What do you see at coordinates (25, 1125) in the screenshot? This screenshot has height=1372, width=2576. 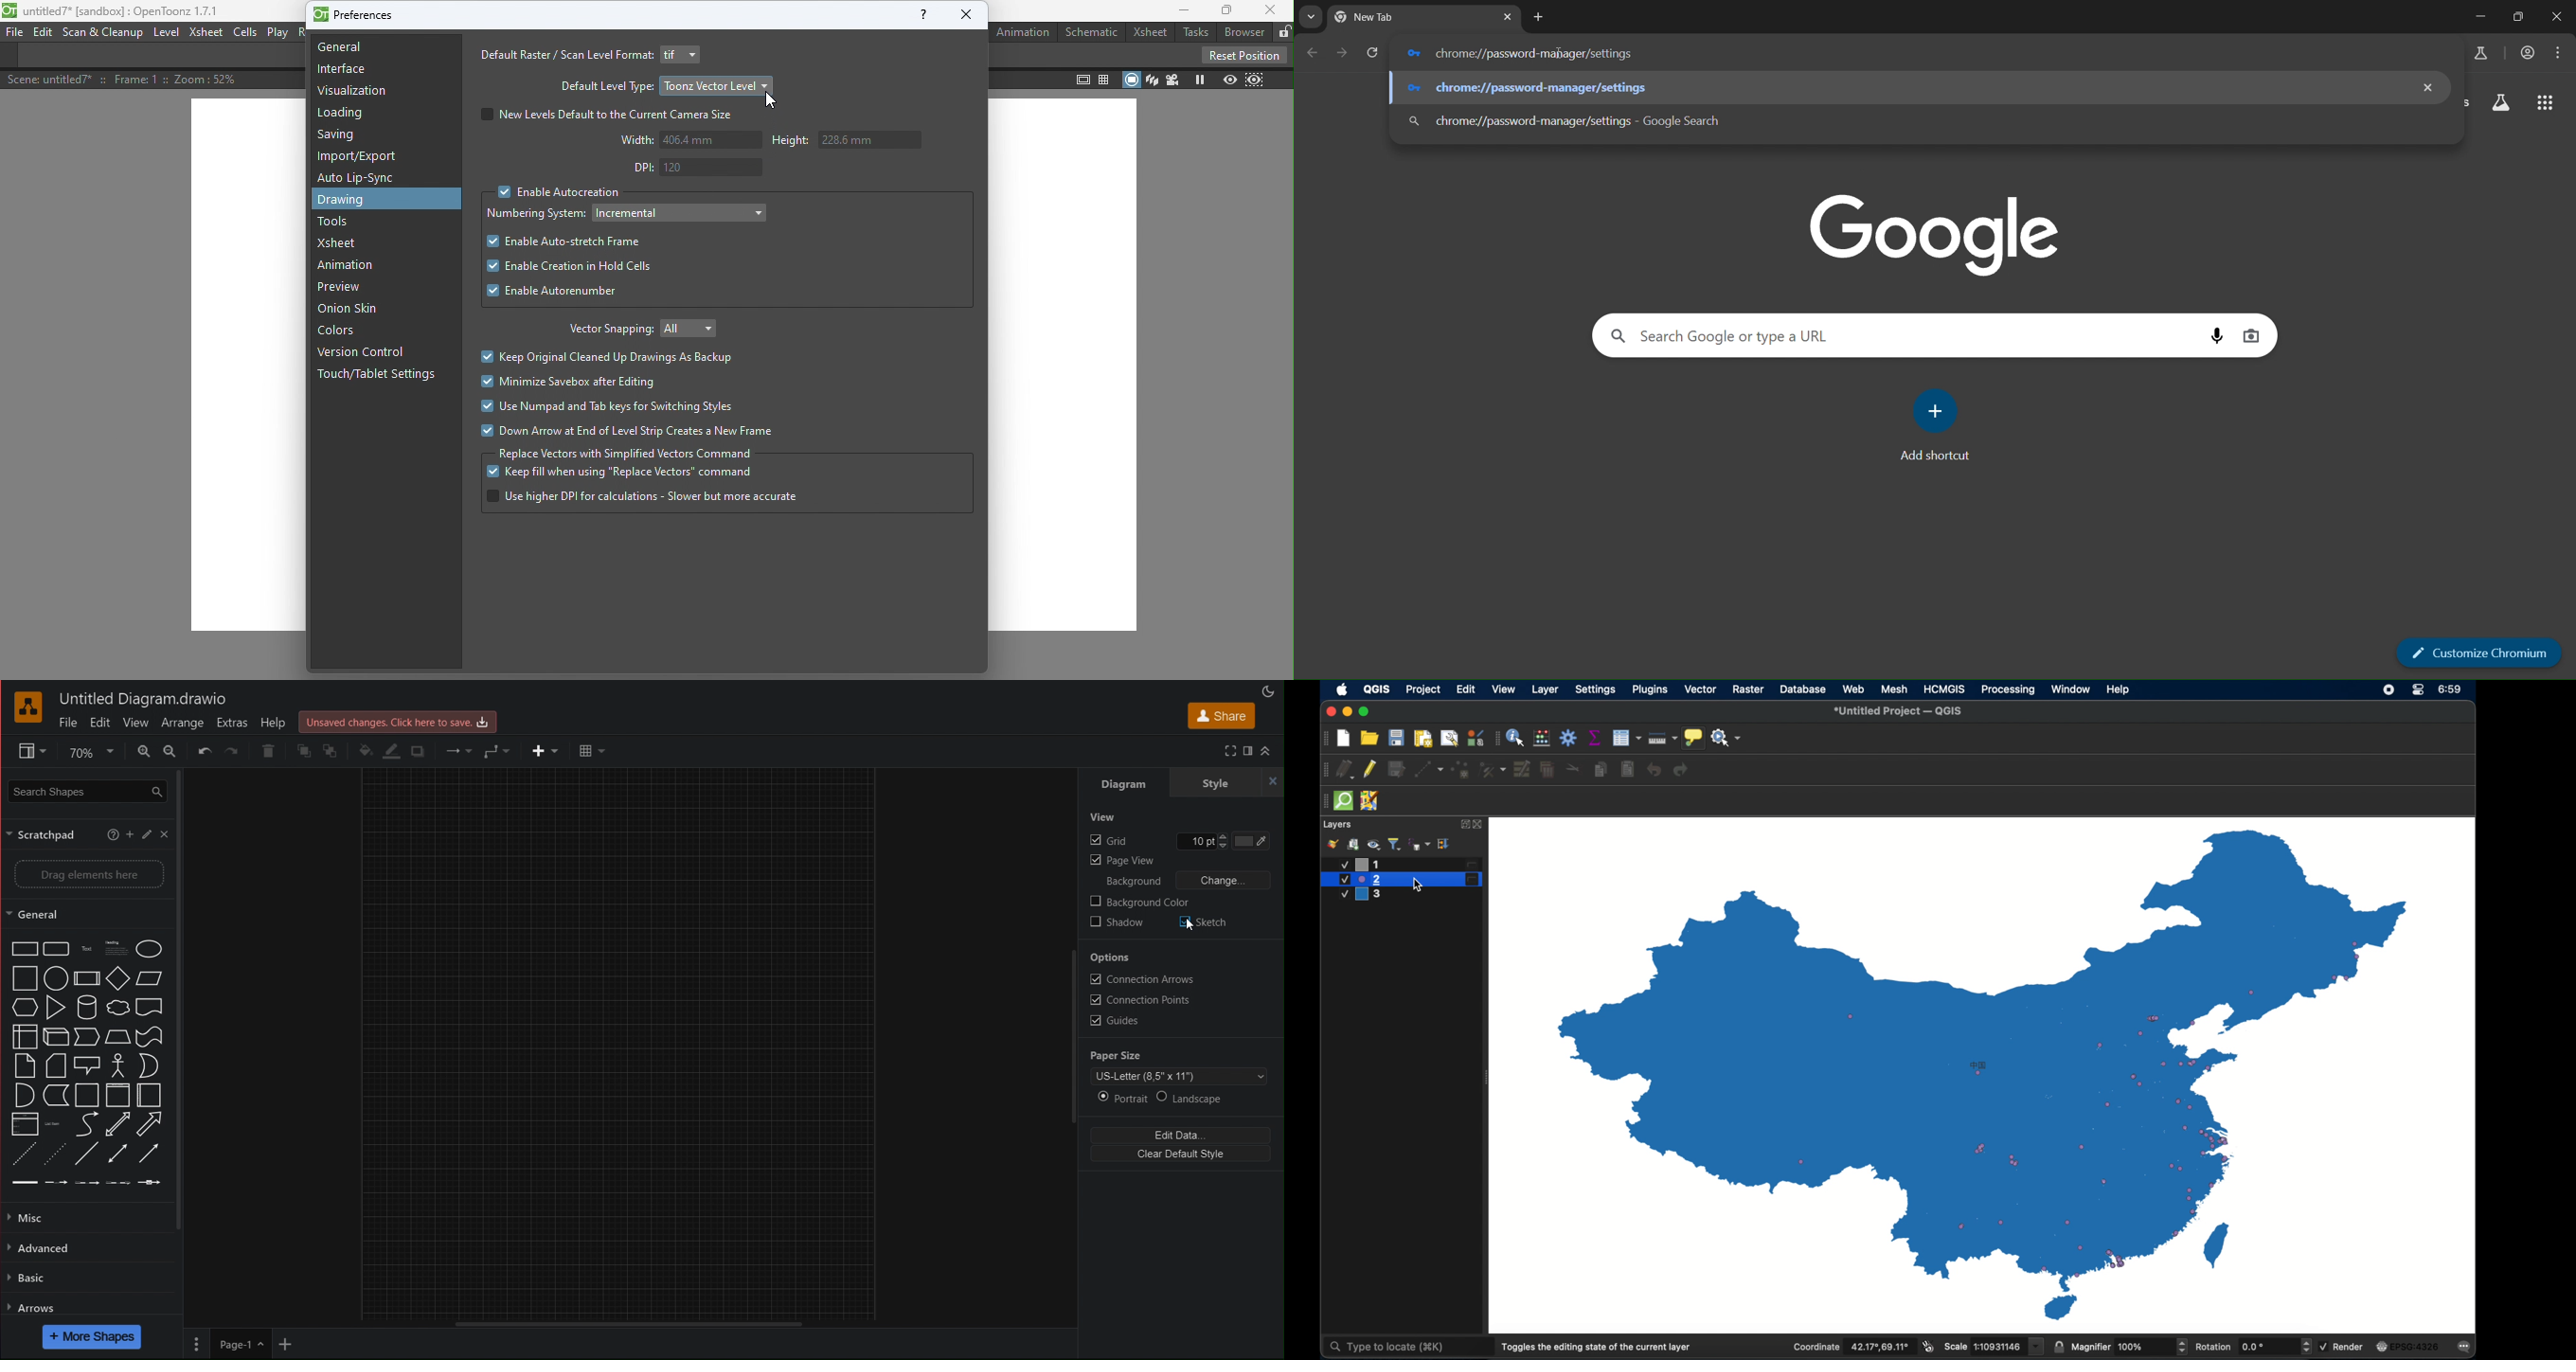 I see `list` at bounding box center [25, 1125].